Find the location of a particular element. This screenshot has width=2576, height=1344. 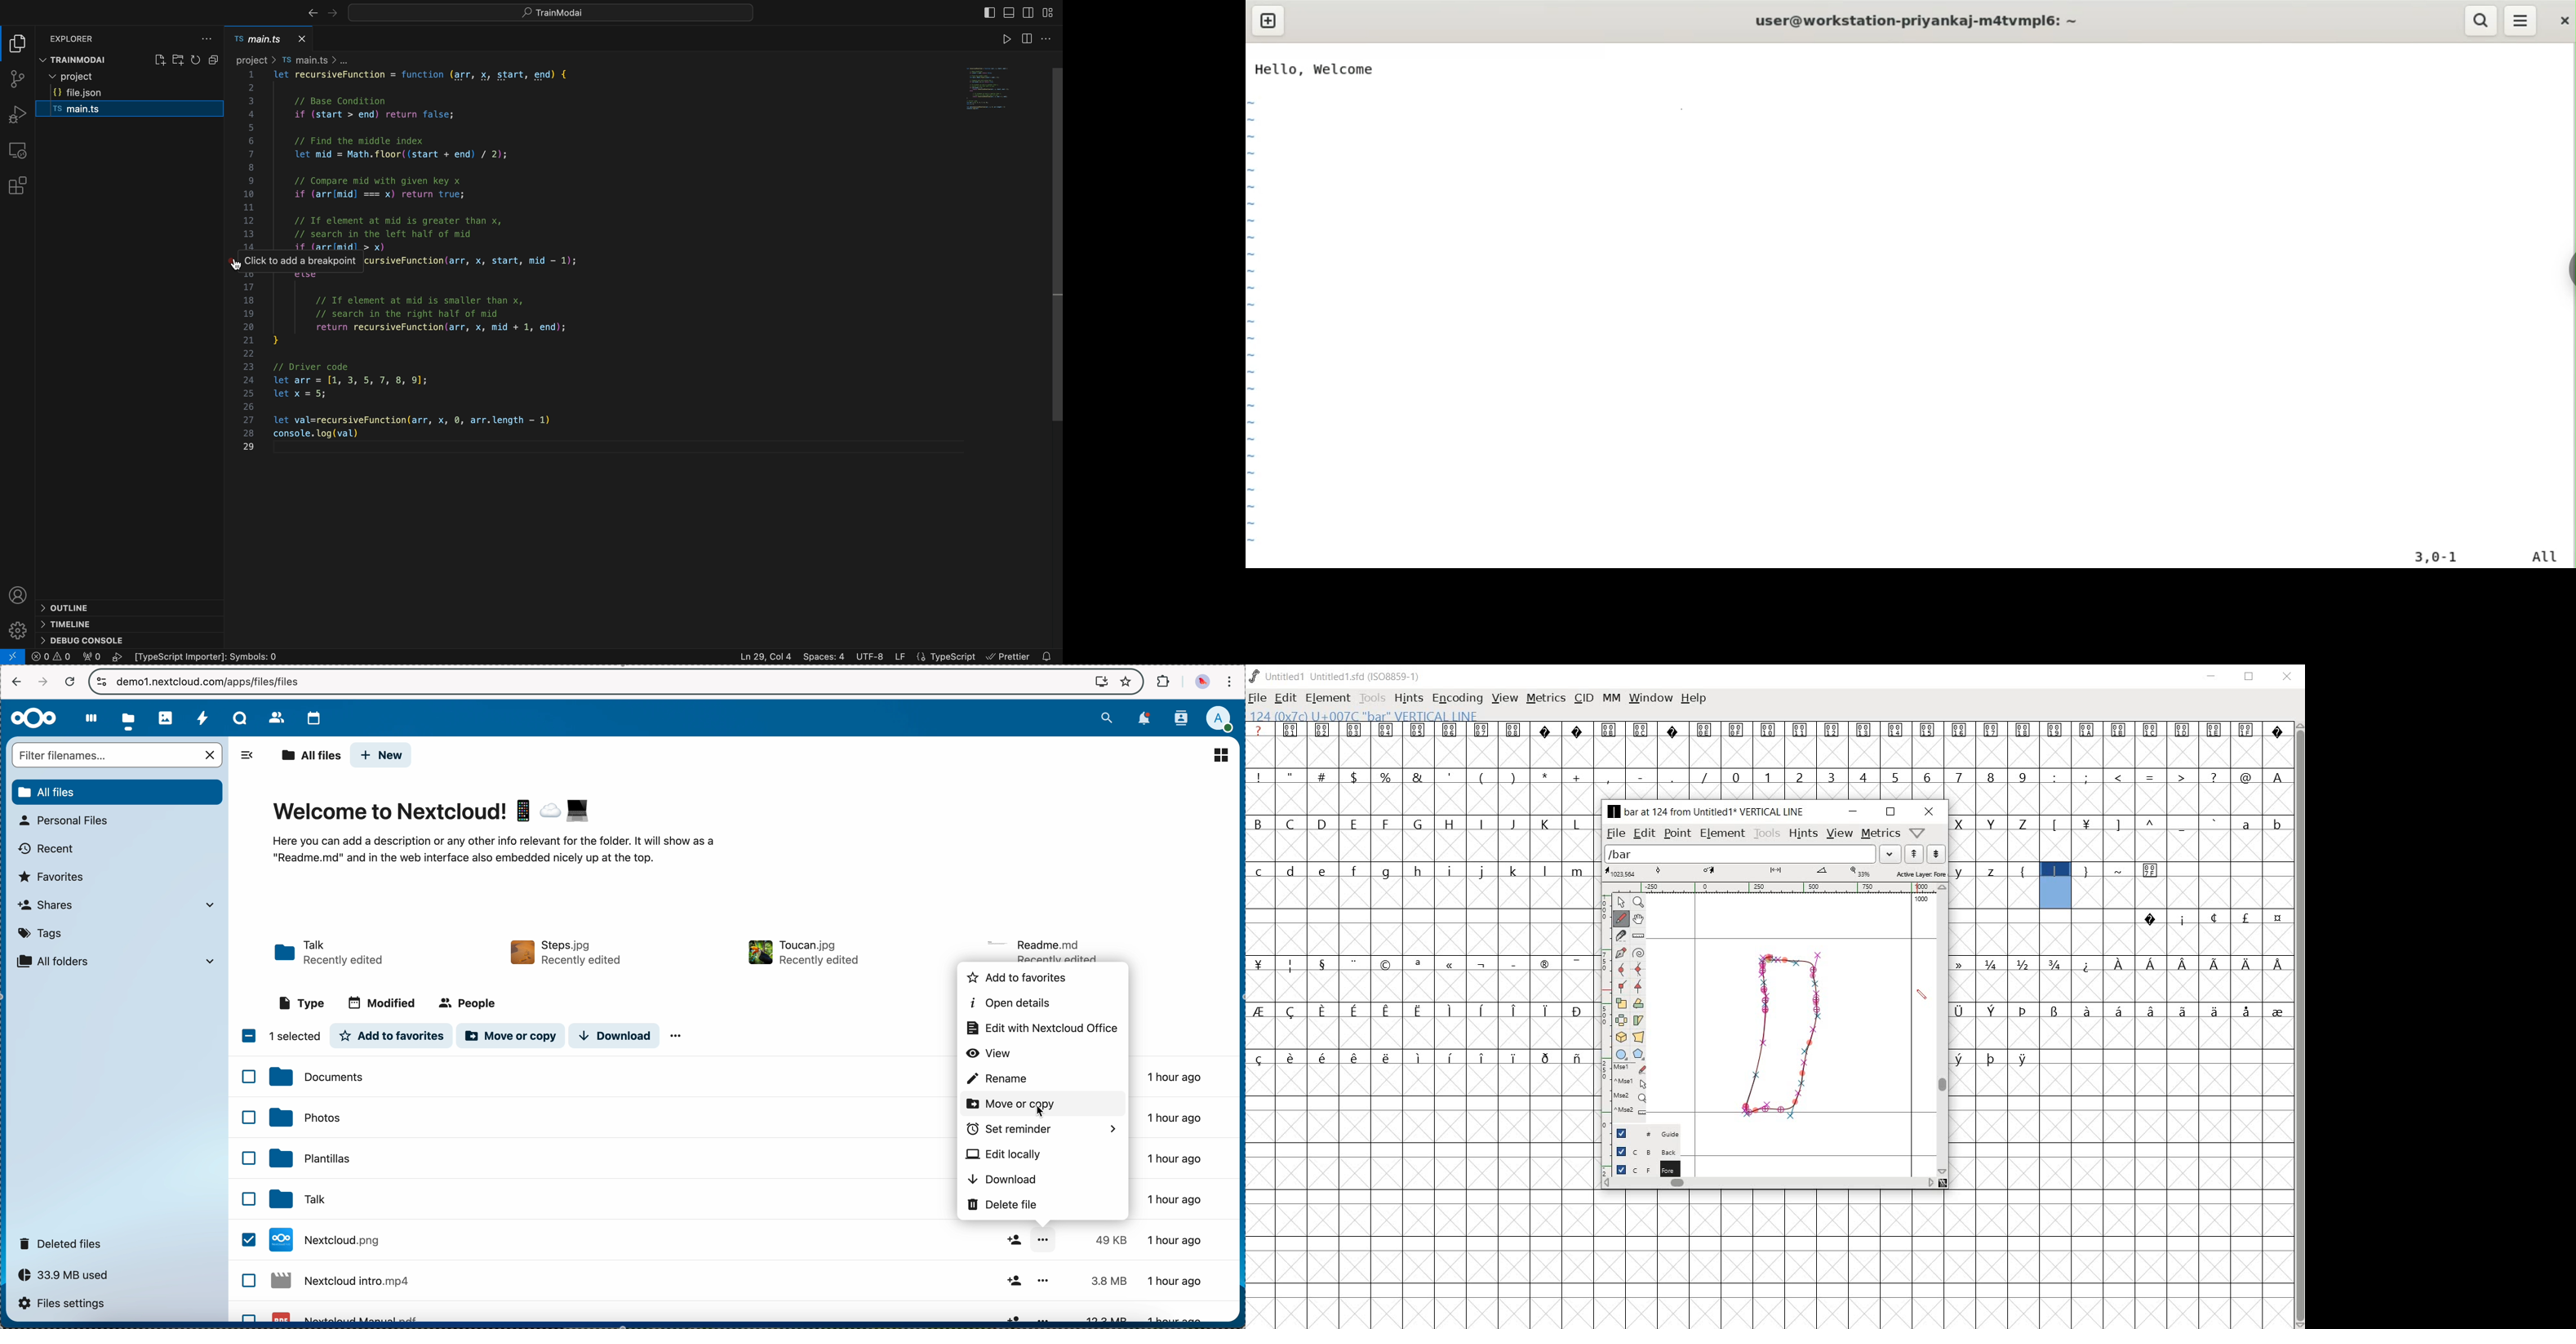

remote explore is located at coordinates (18, 150).